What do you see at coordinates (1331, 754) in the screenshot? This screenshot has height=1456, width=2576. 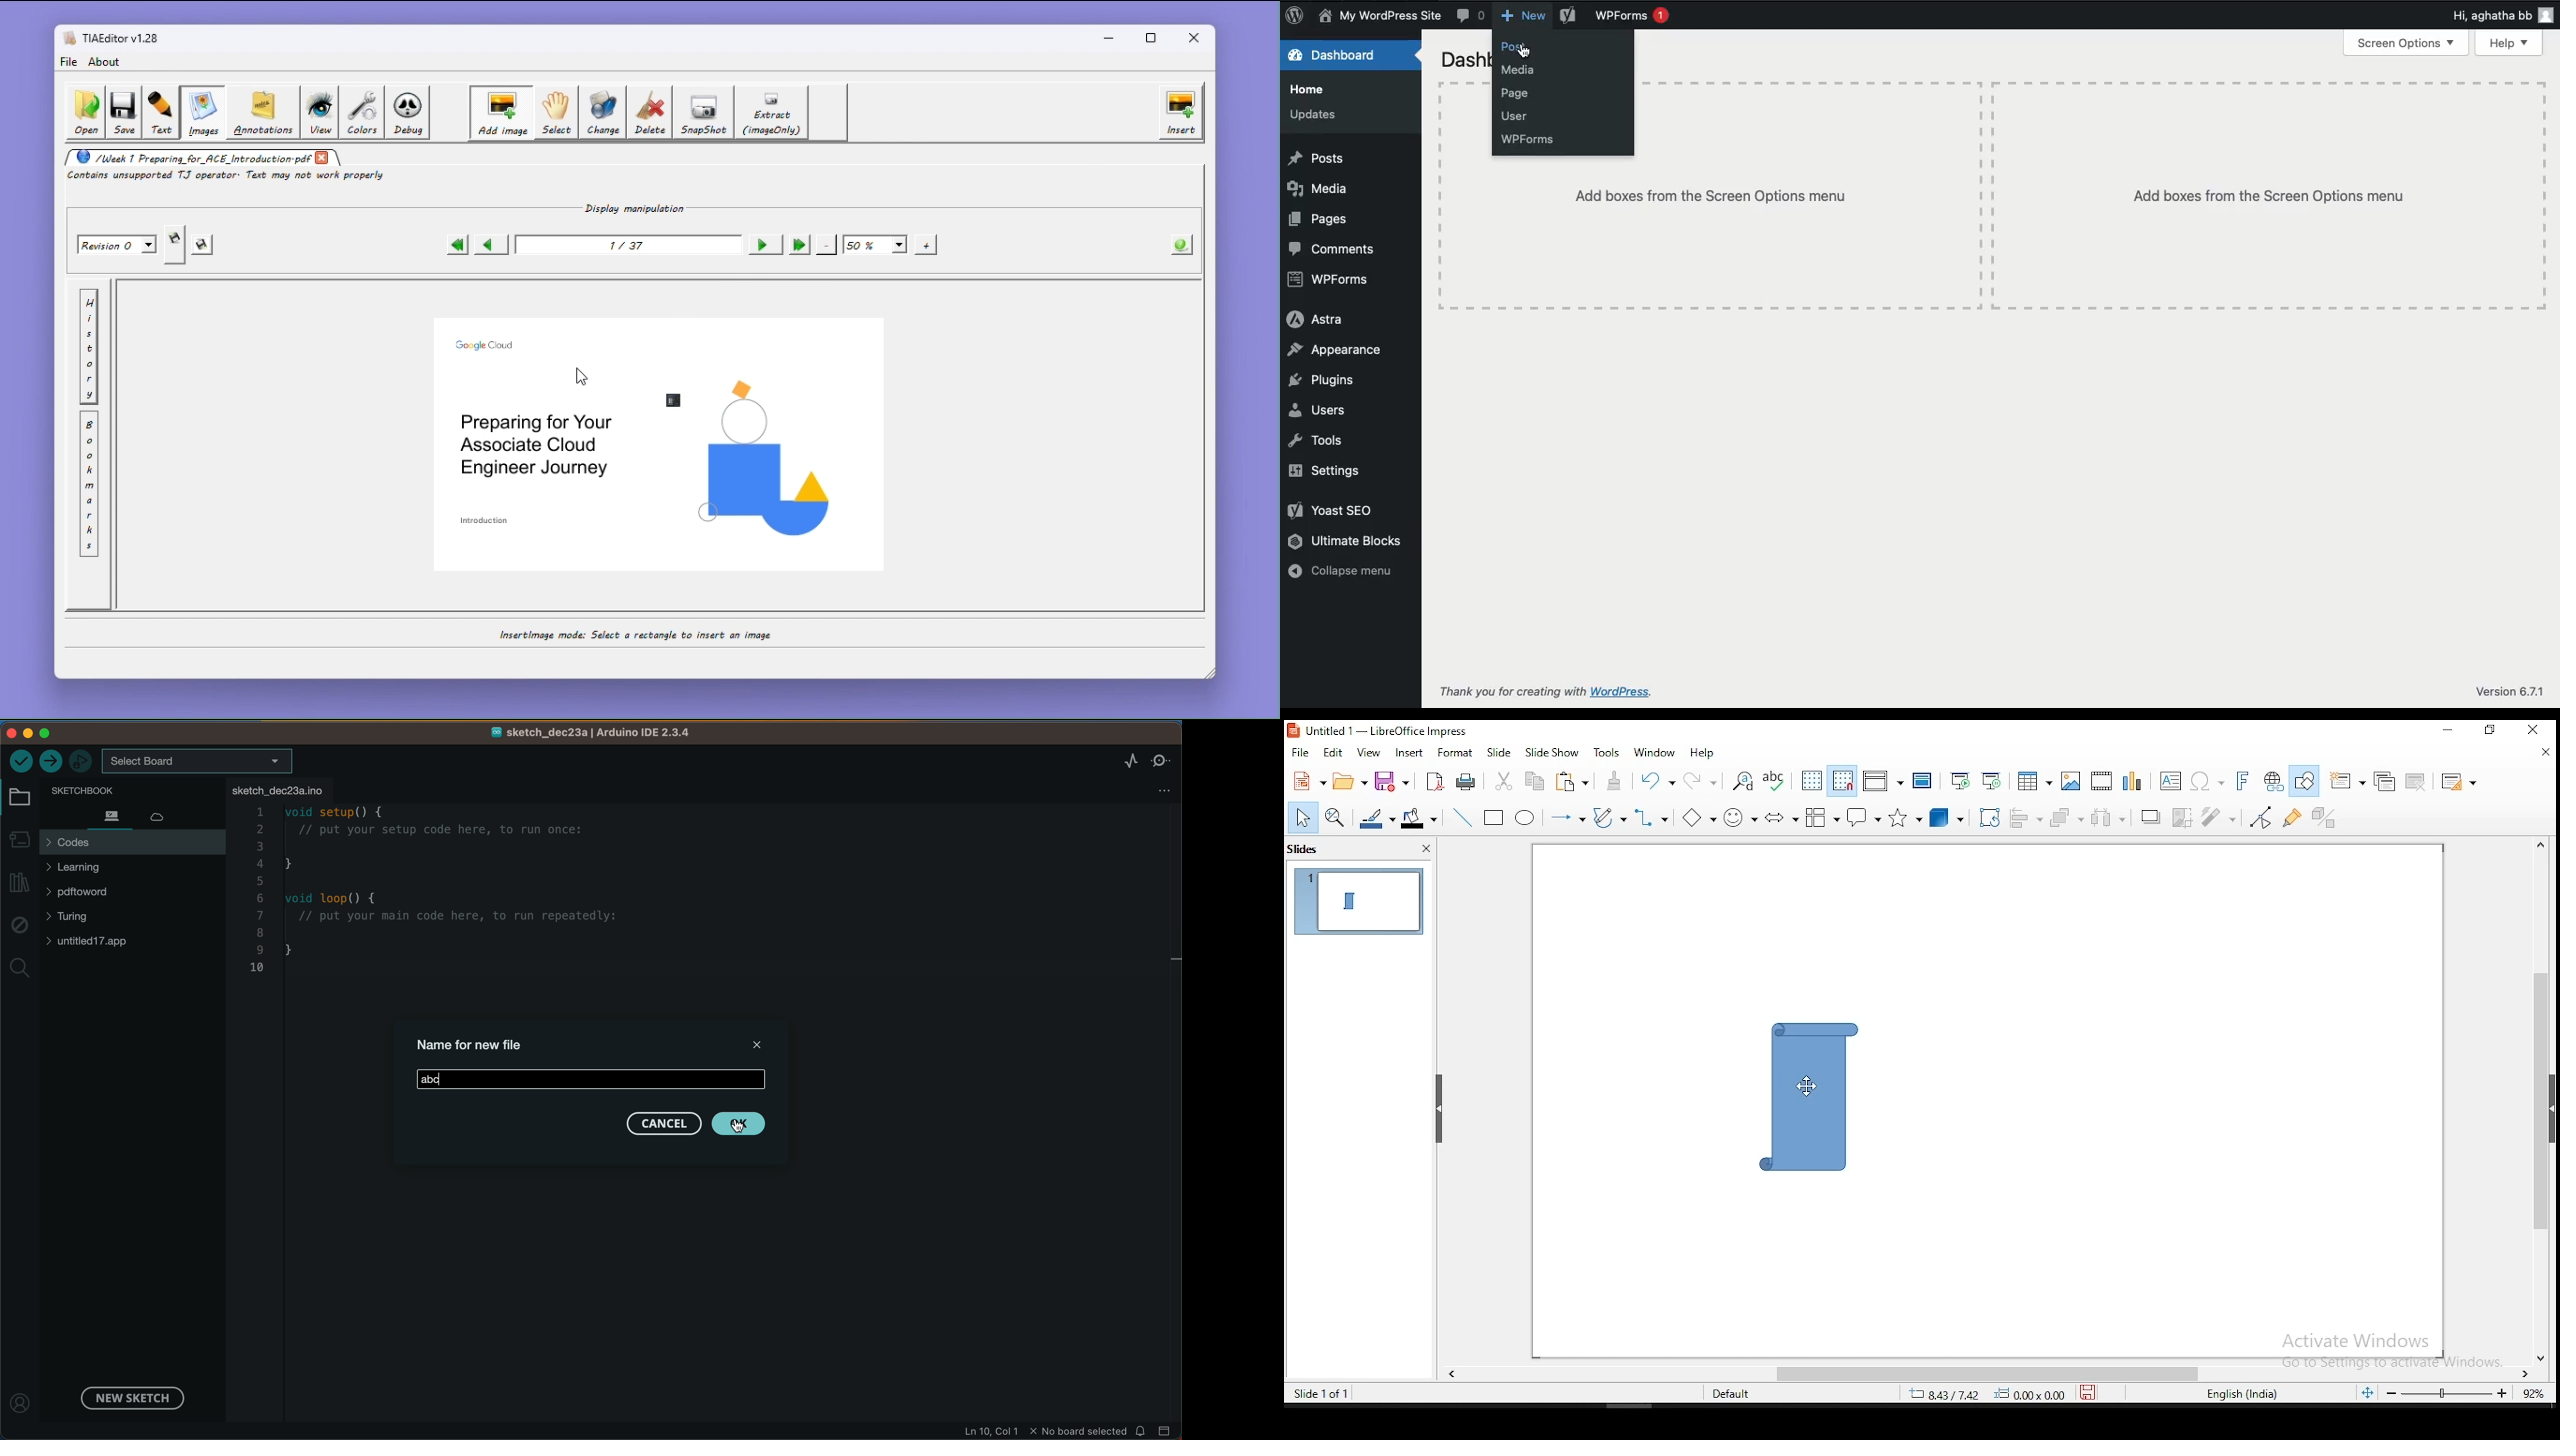 I see `edit` at bounding box center [1331, 754].